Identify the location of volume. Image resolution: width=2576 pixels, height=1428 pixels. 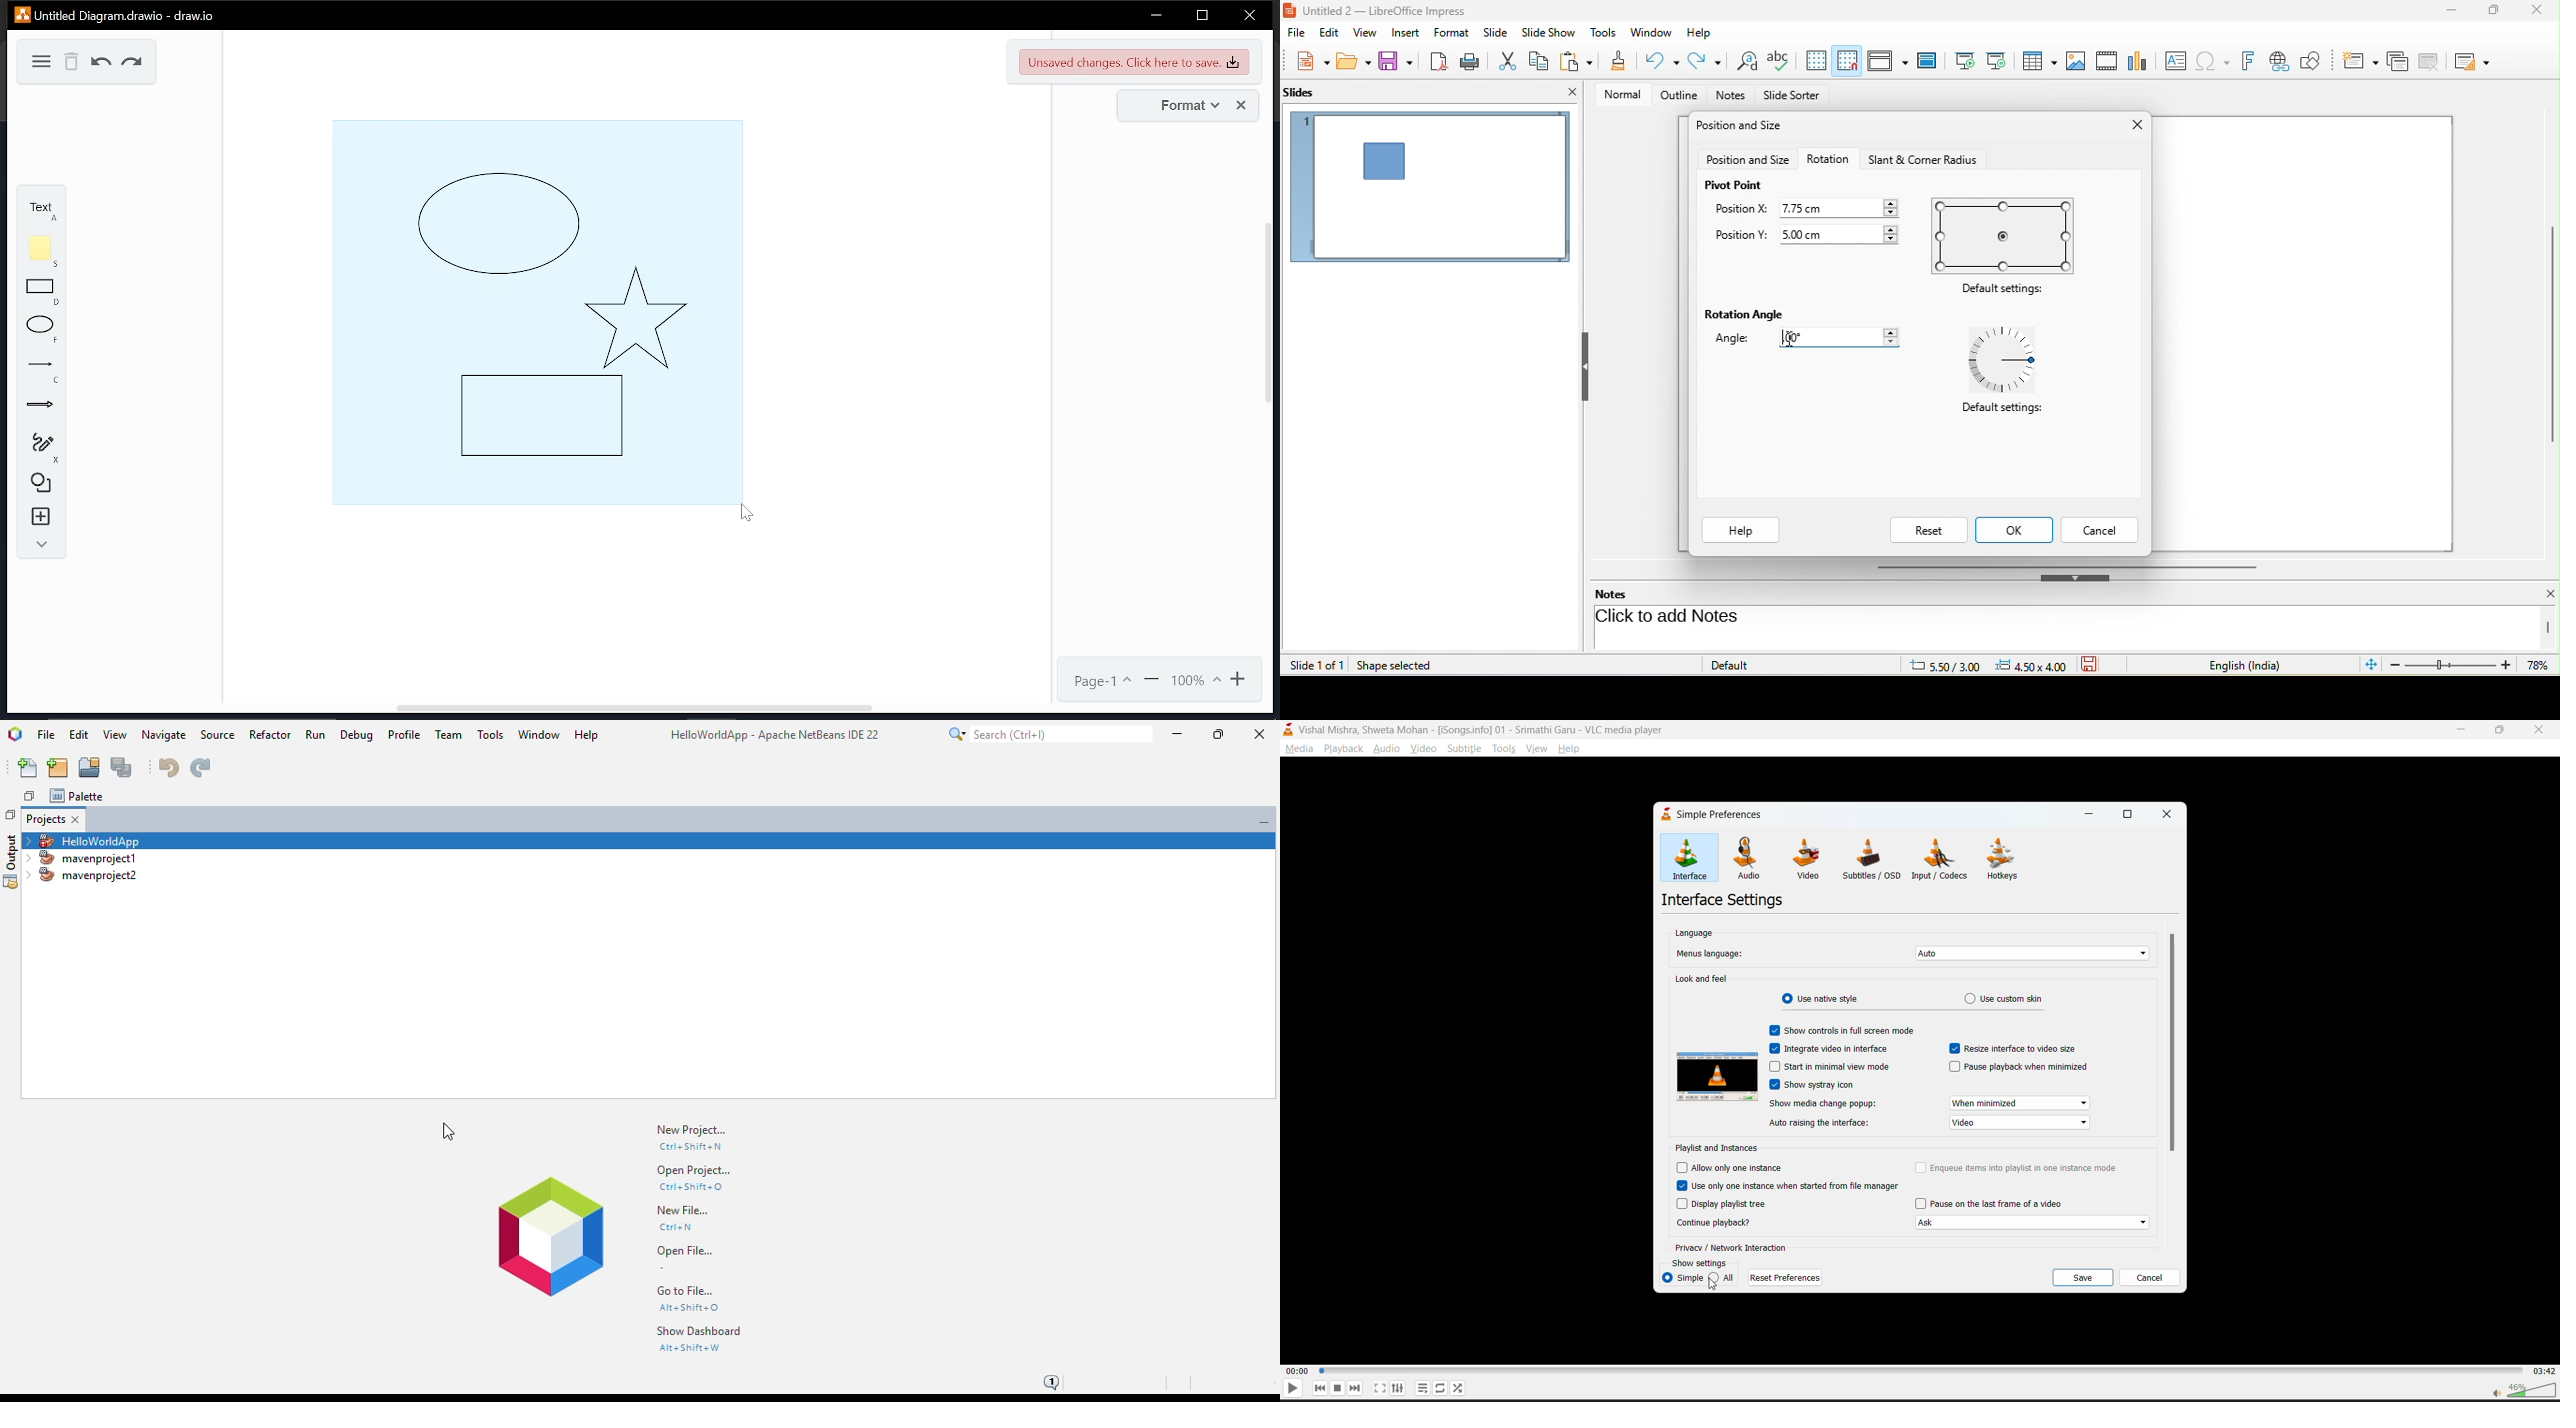
(2517, 1389).